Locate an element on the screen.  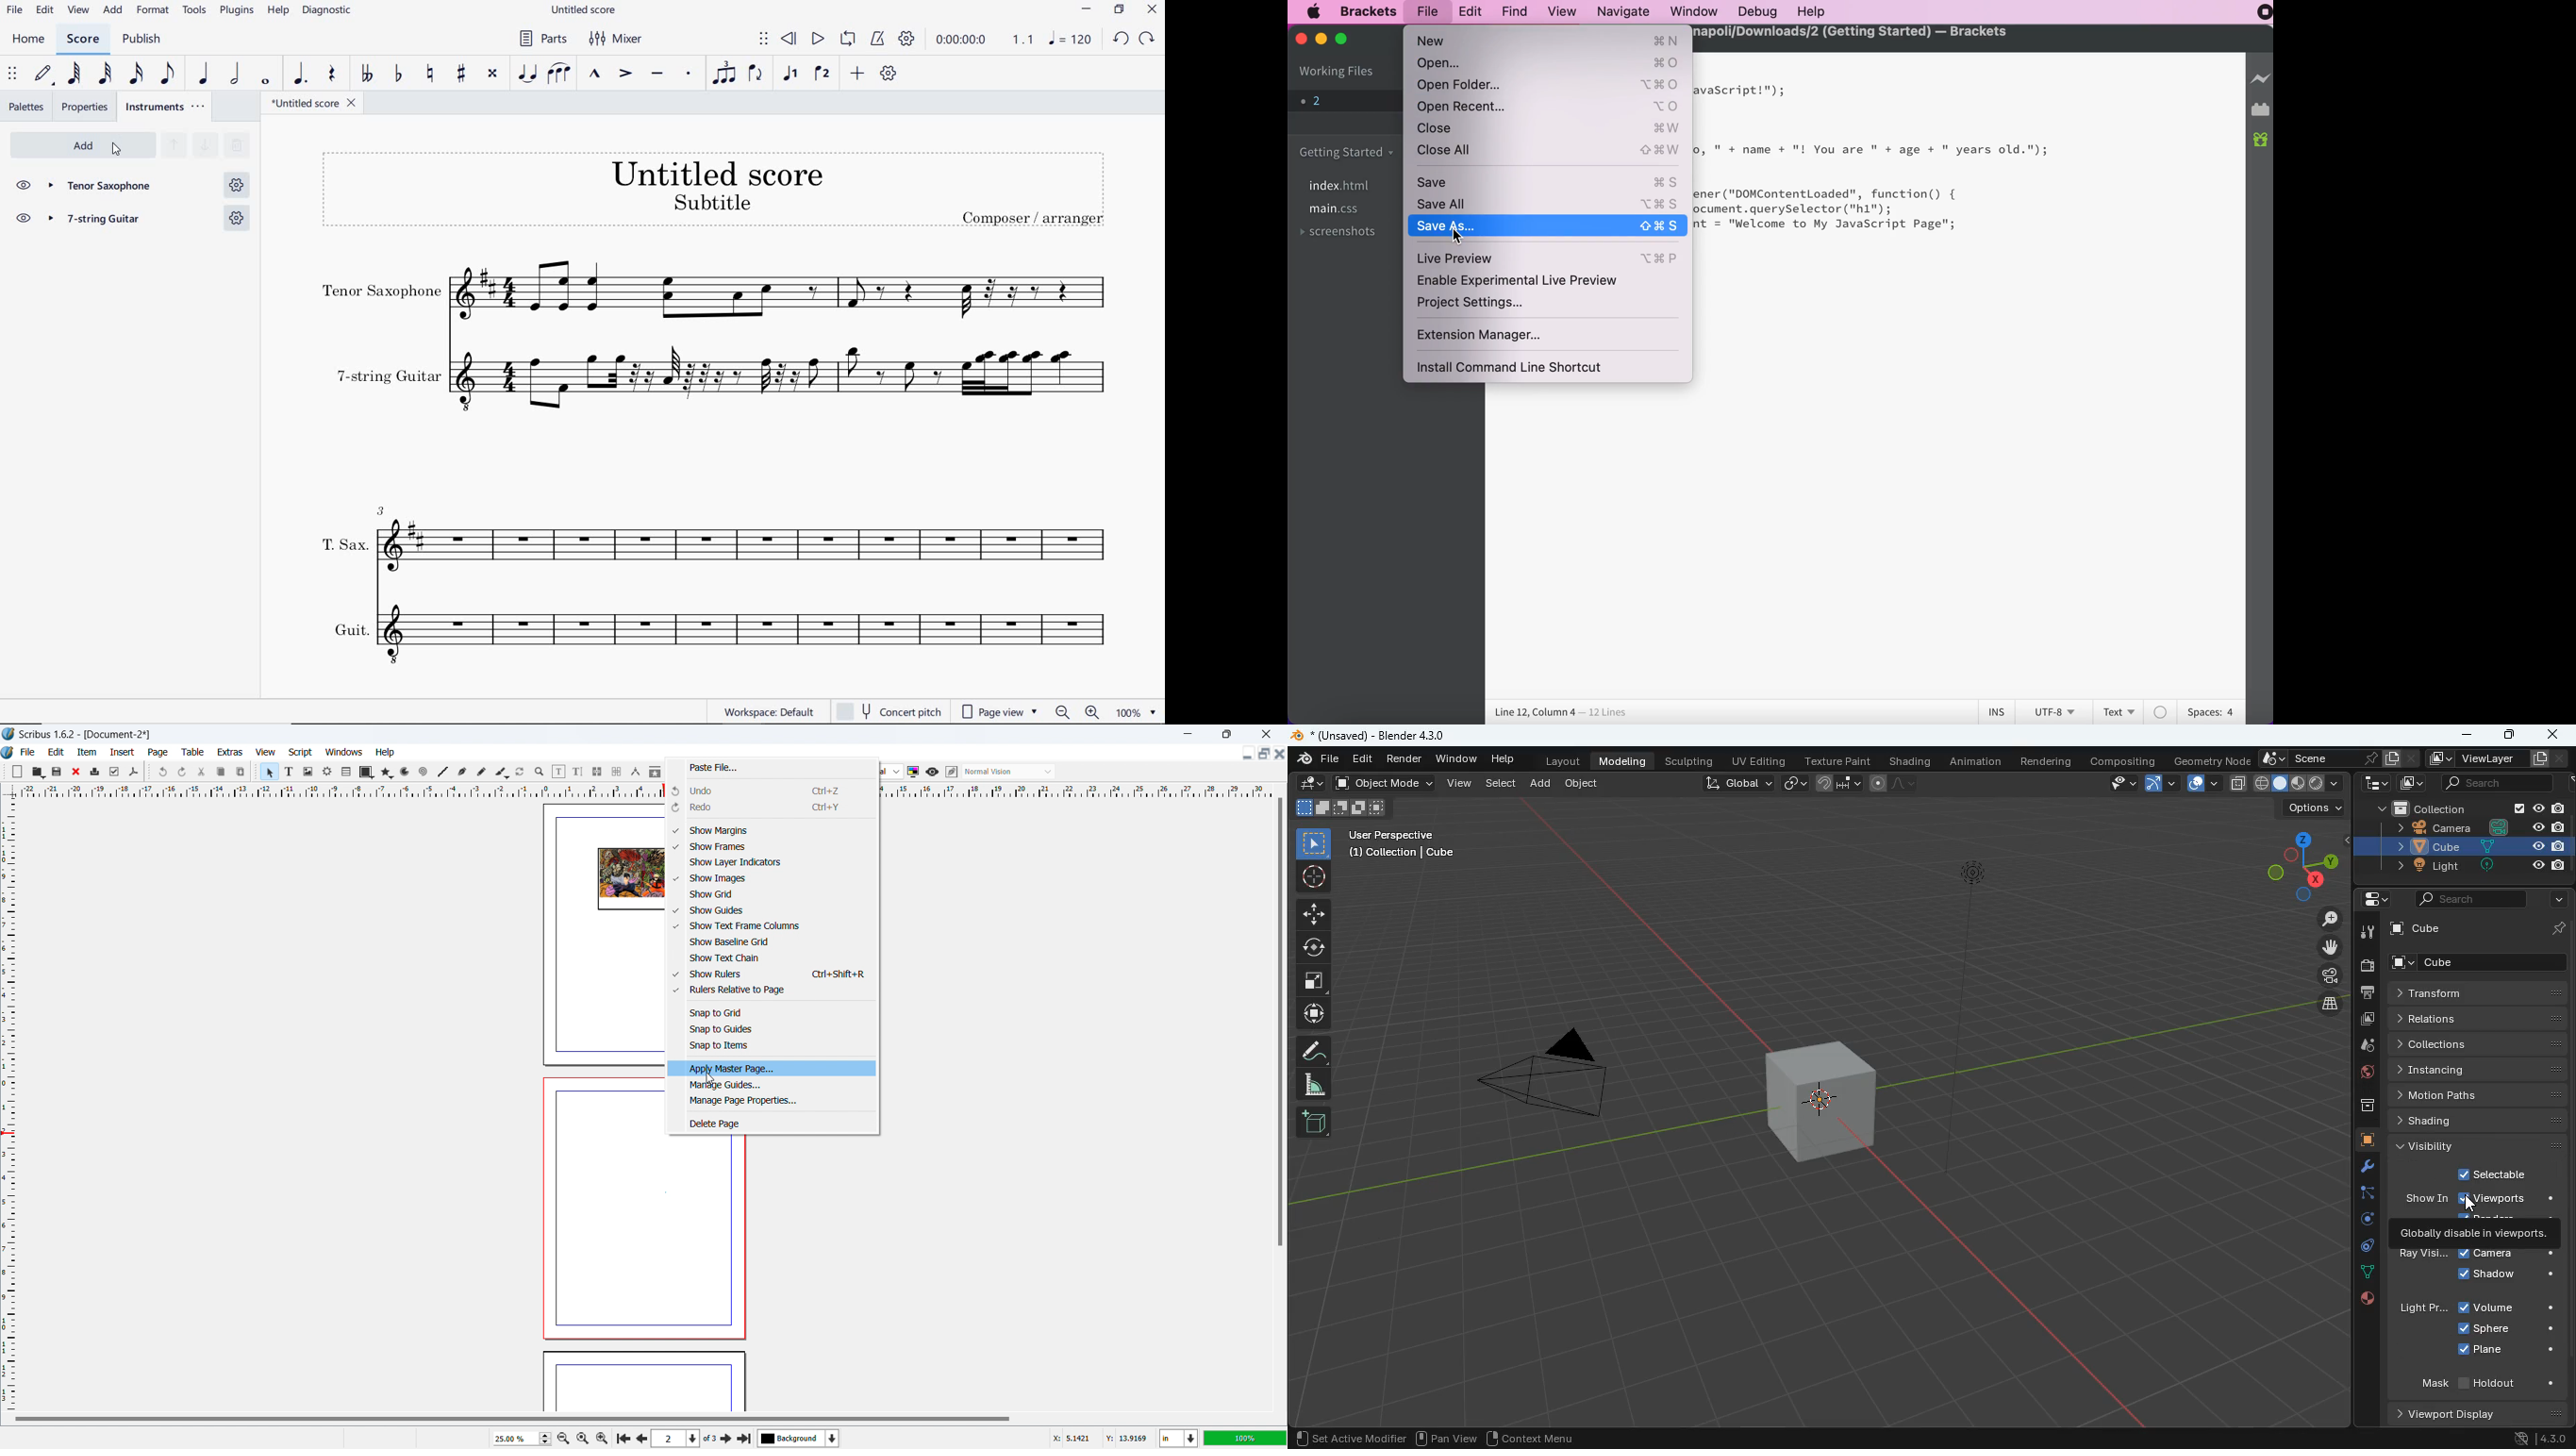
MARCATO is located at coordinates (595, 74).